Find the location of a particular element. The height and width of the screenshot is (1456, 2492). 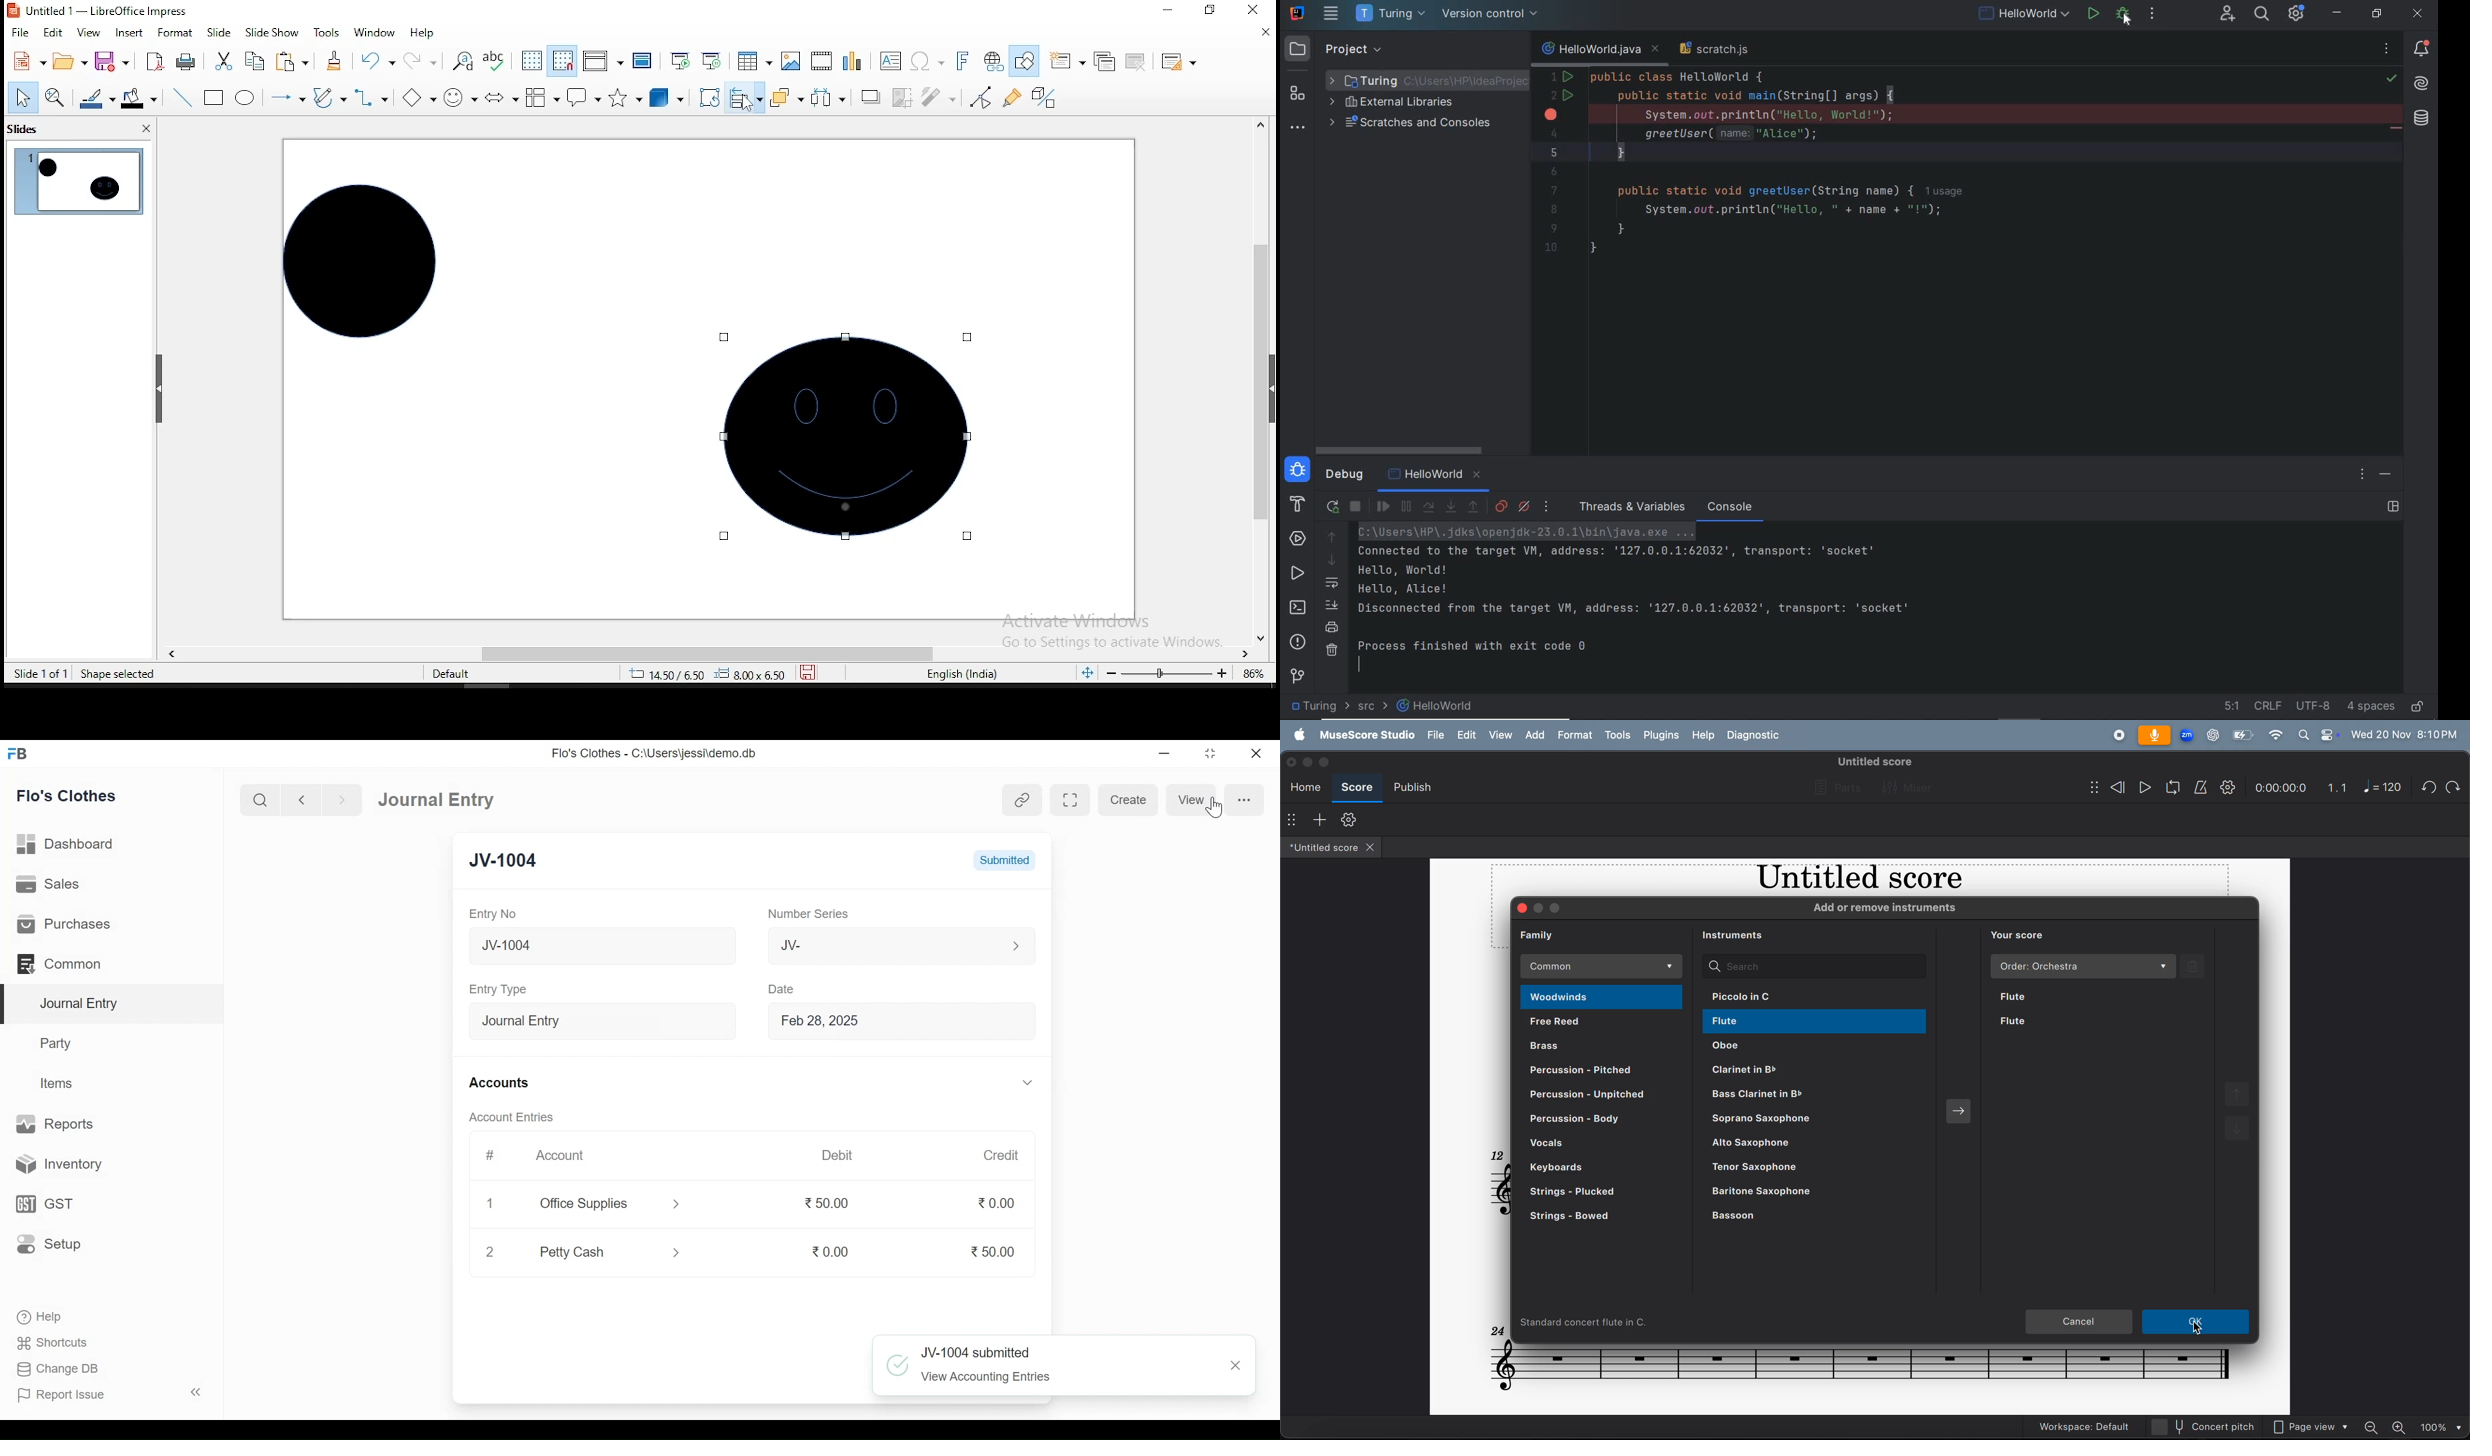

50.00 is located at coordinates (984, 1253).